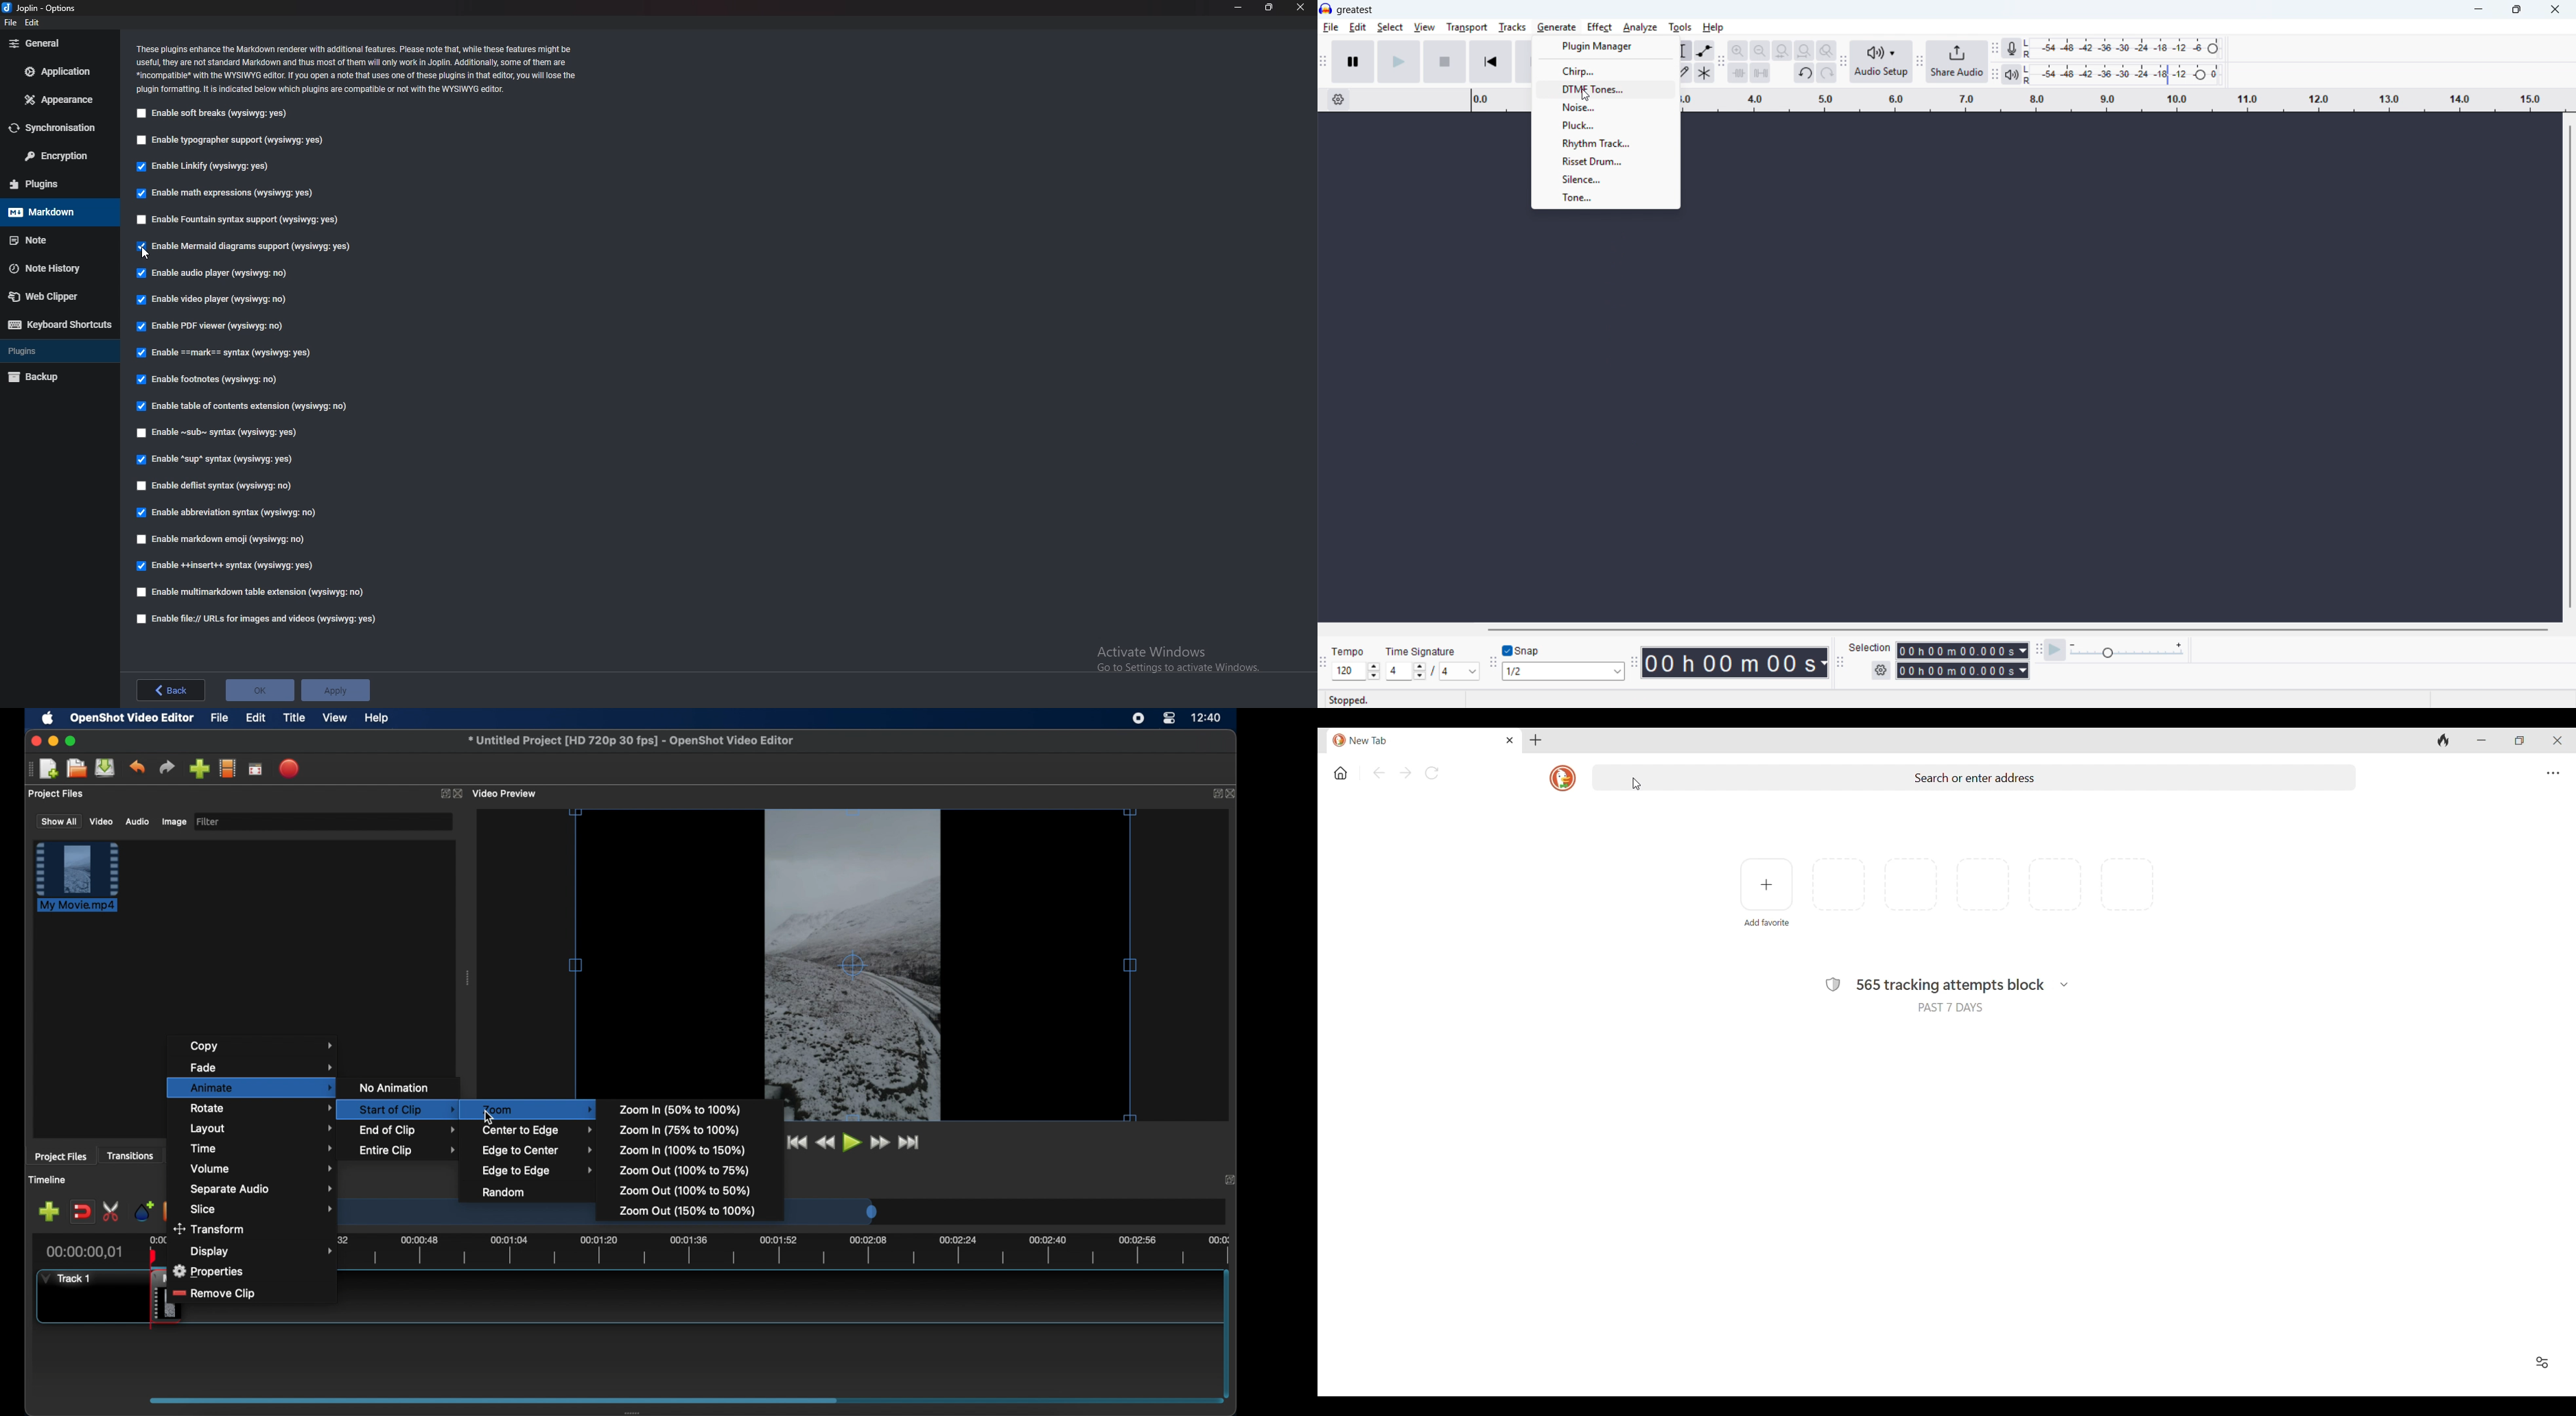 The height and width of the screenshot is (1428, 2576). I want to click on enable multimarkdown table extension, so click(253, 593).